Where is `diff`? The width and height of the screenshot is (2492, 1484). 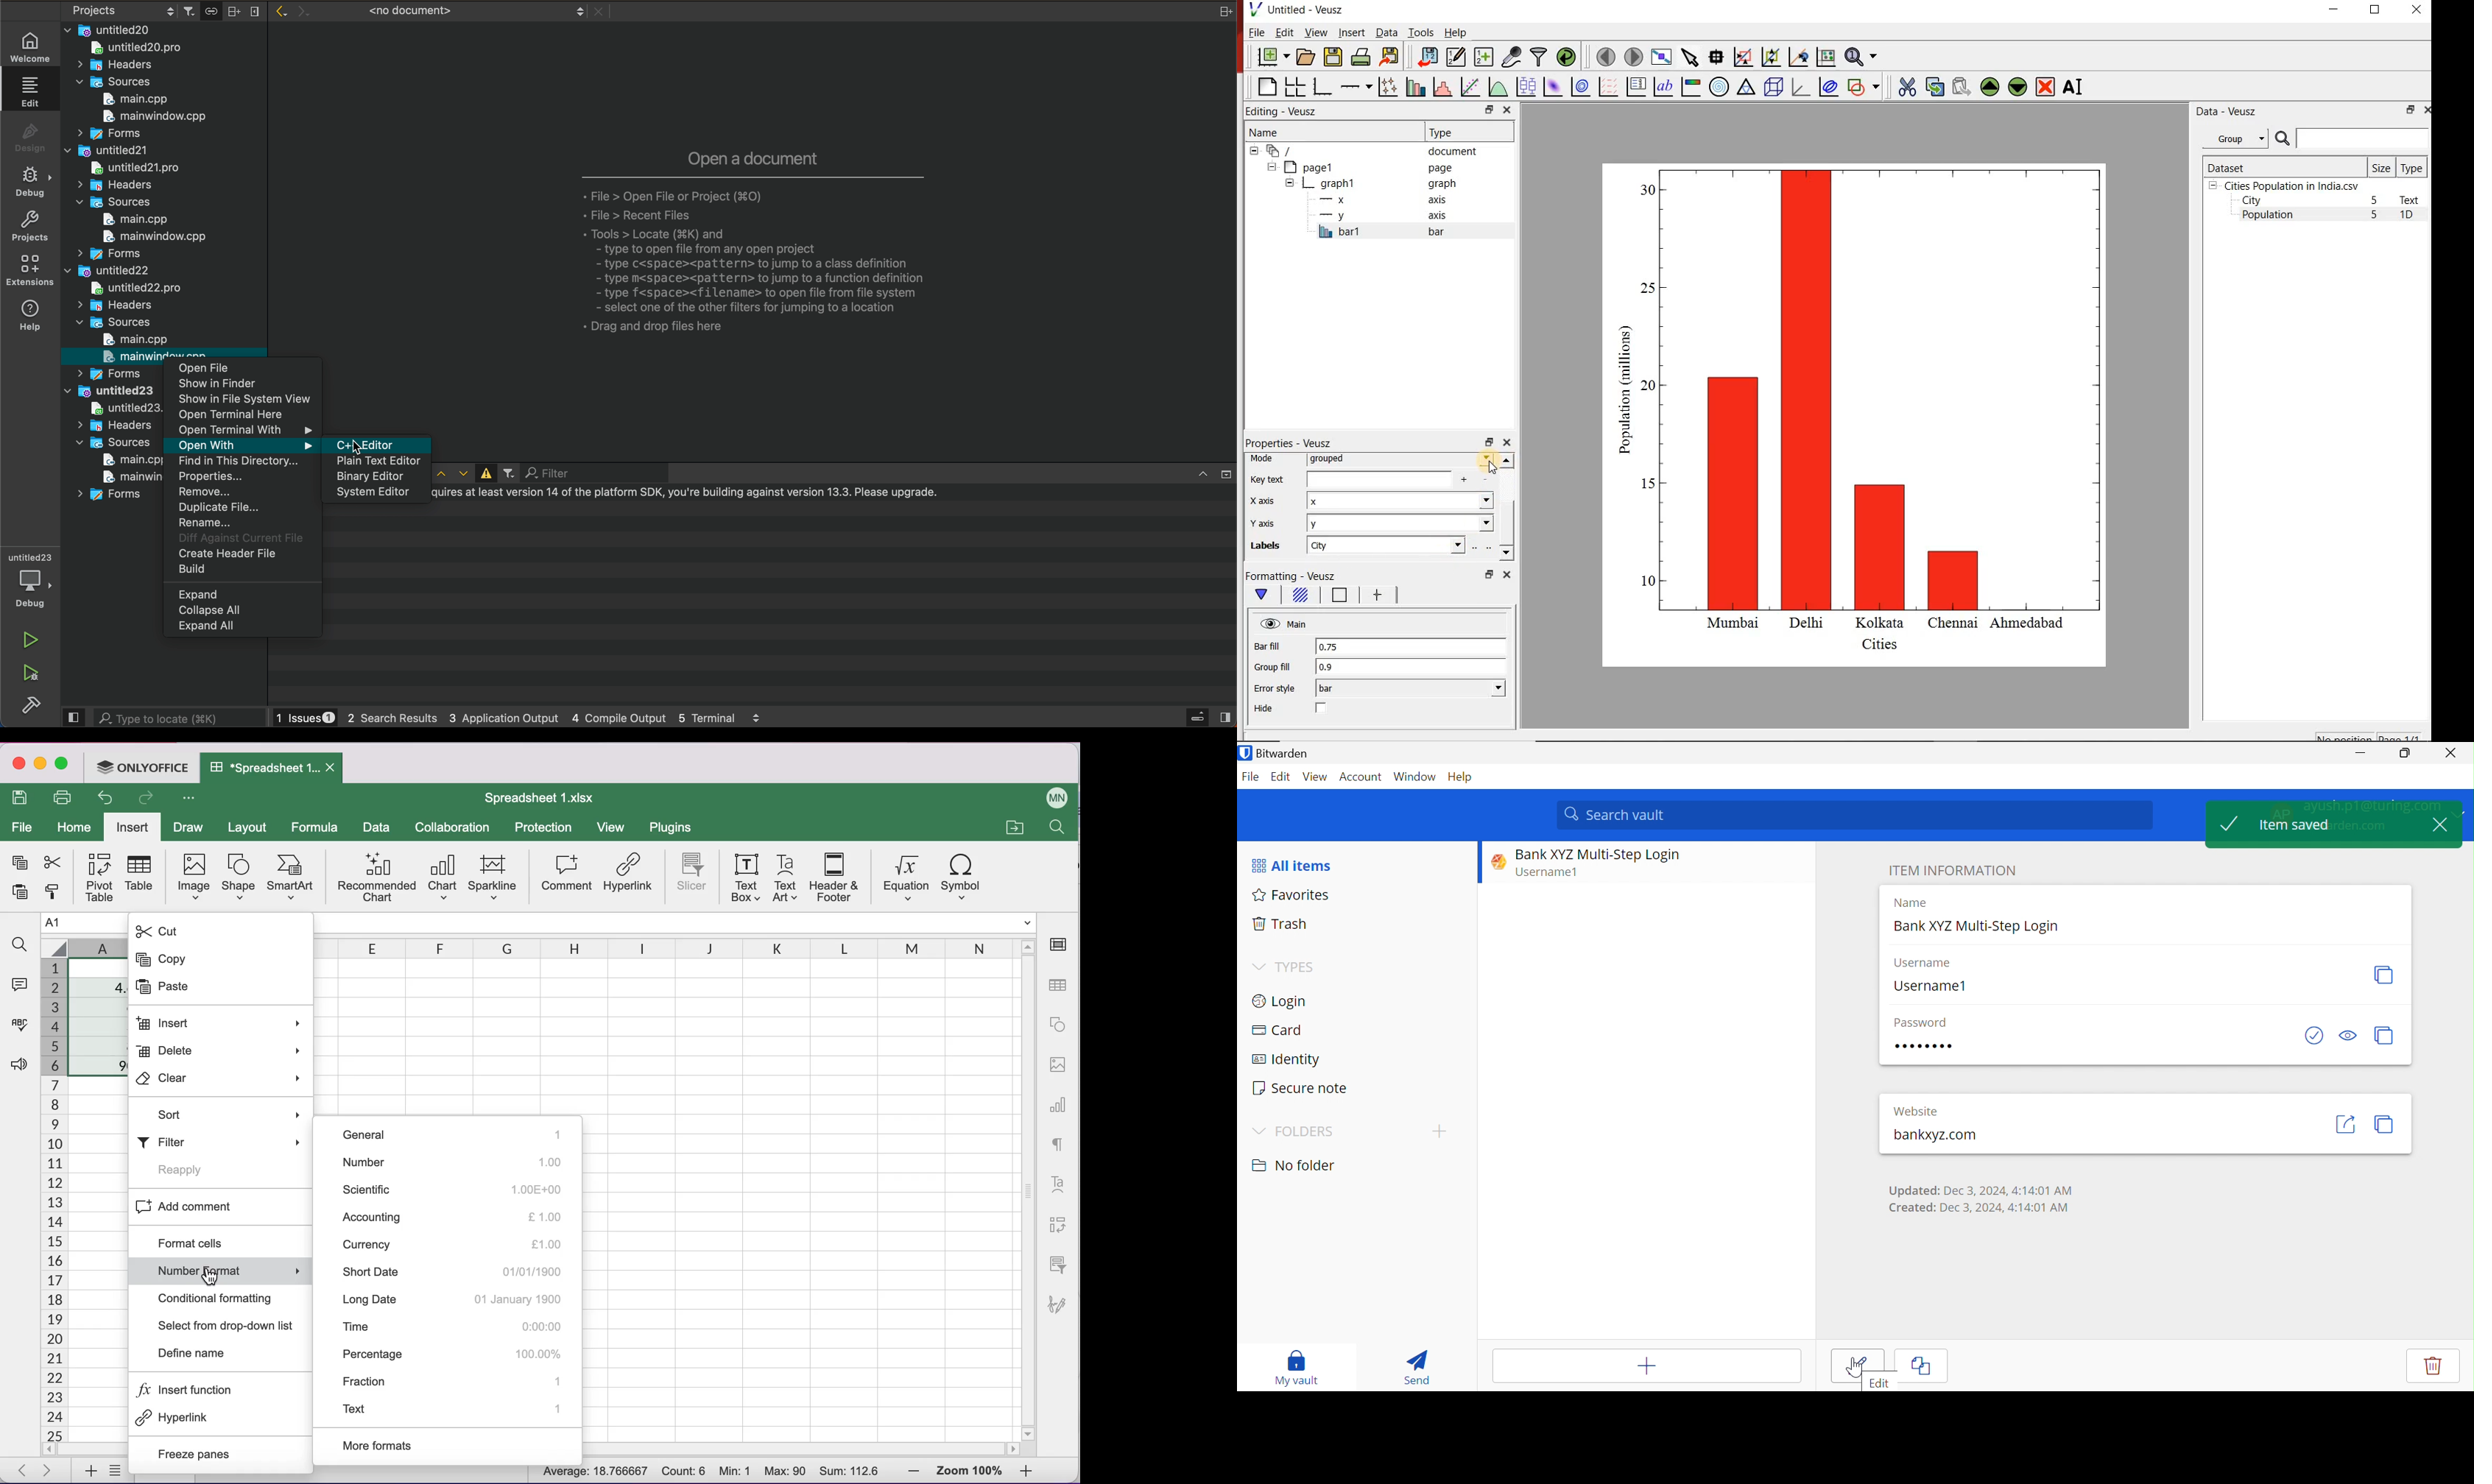
diff is located at coordinates (240, 539).